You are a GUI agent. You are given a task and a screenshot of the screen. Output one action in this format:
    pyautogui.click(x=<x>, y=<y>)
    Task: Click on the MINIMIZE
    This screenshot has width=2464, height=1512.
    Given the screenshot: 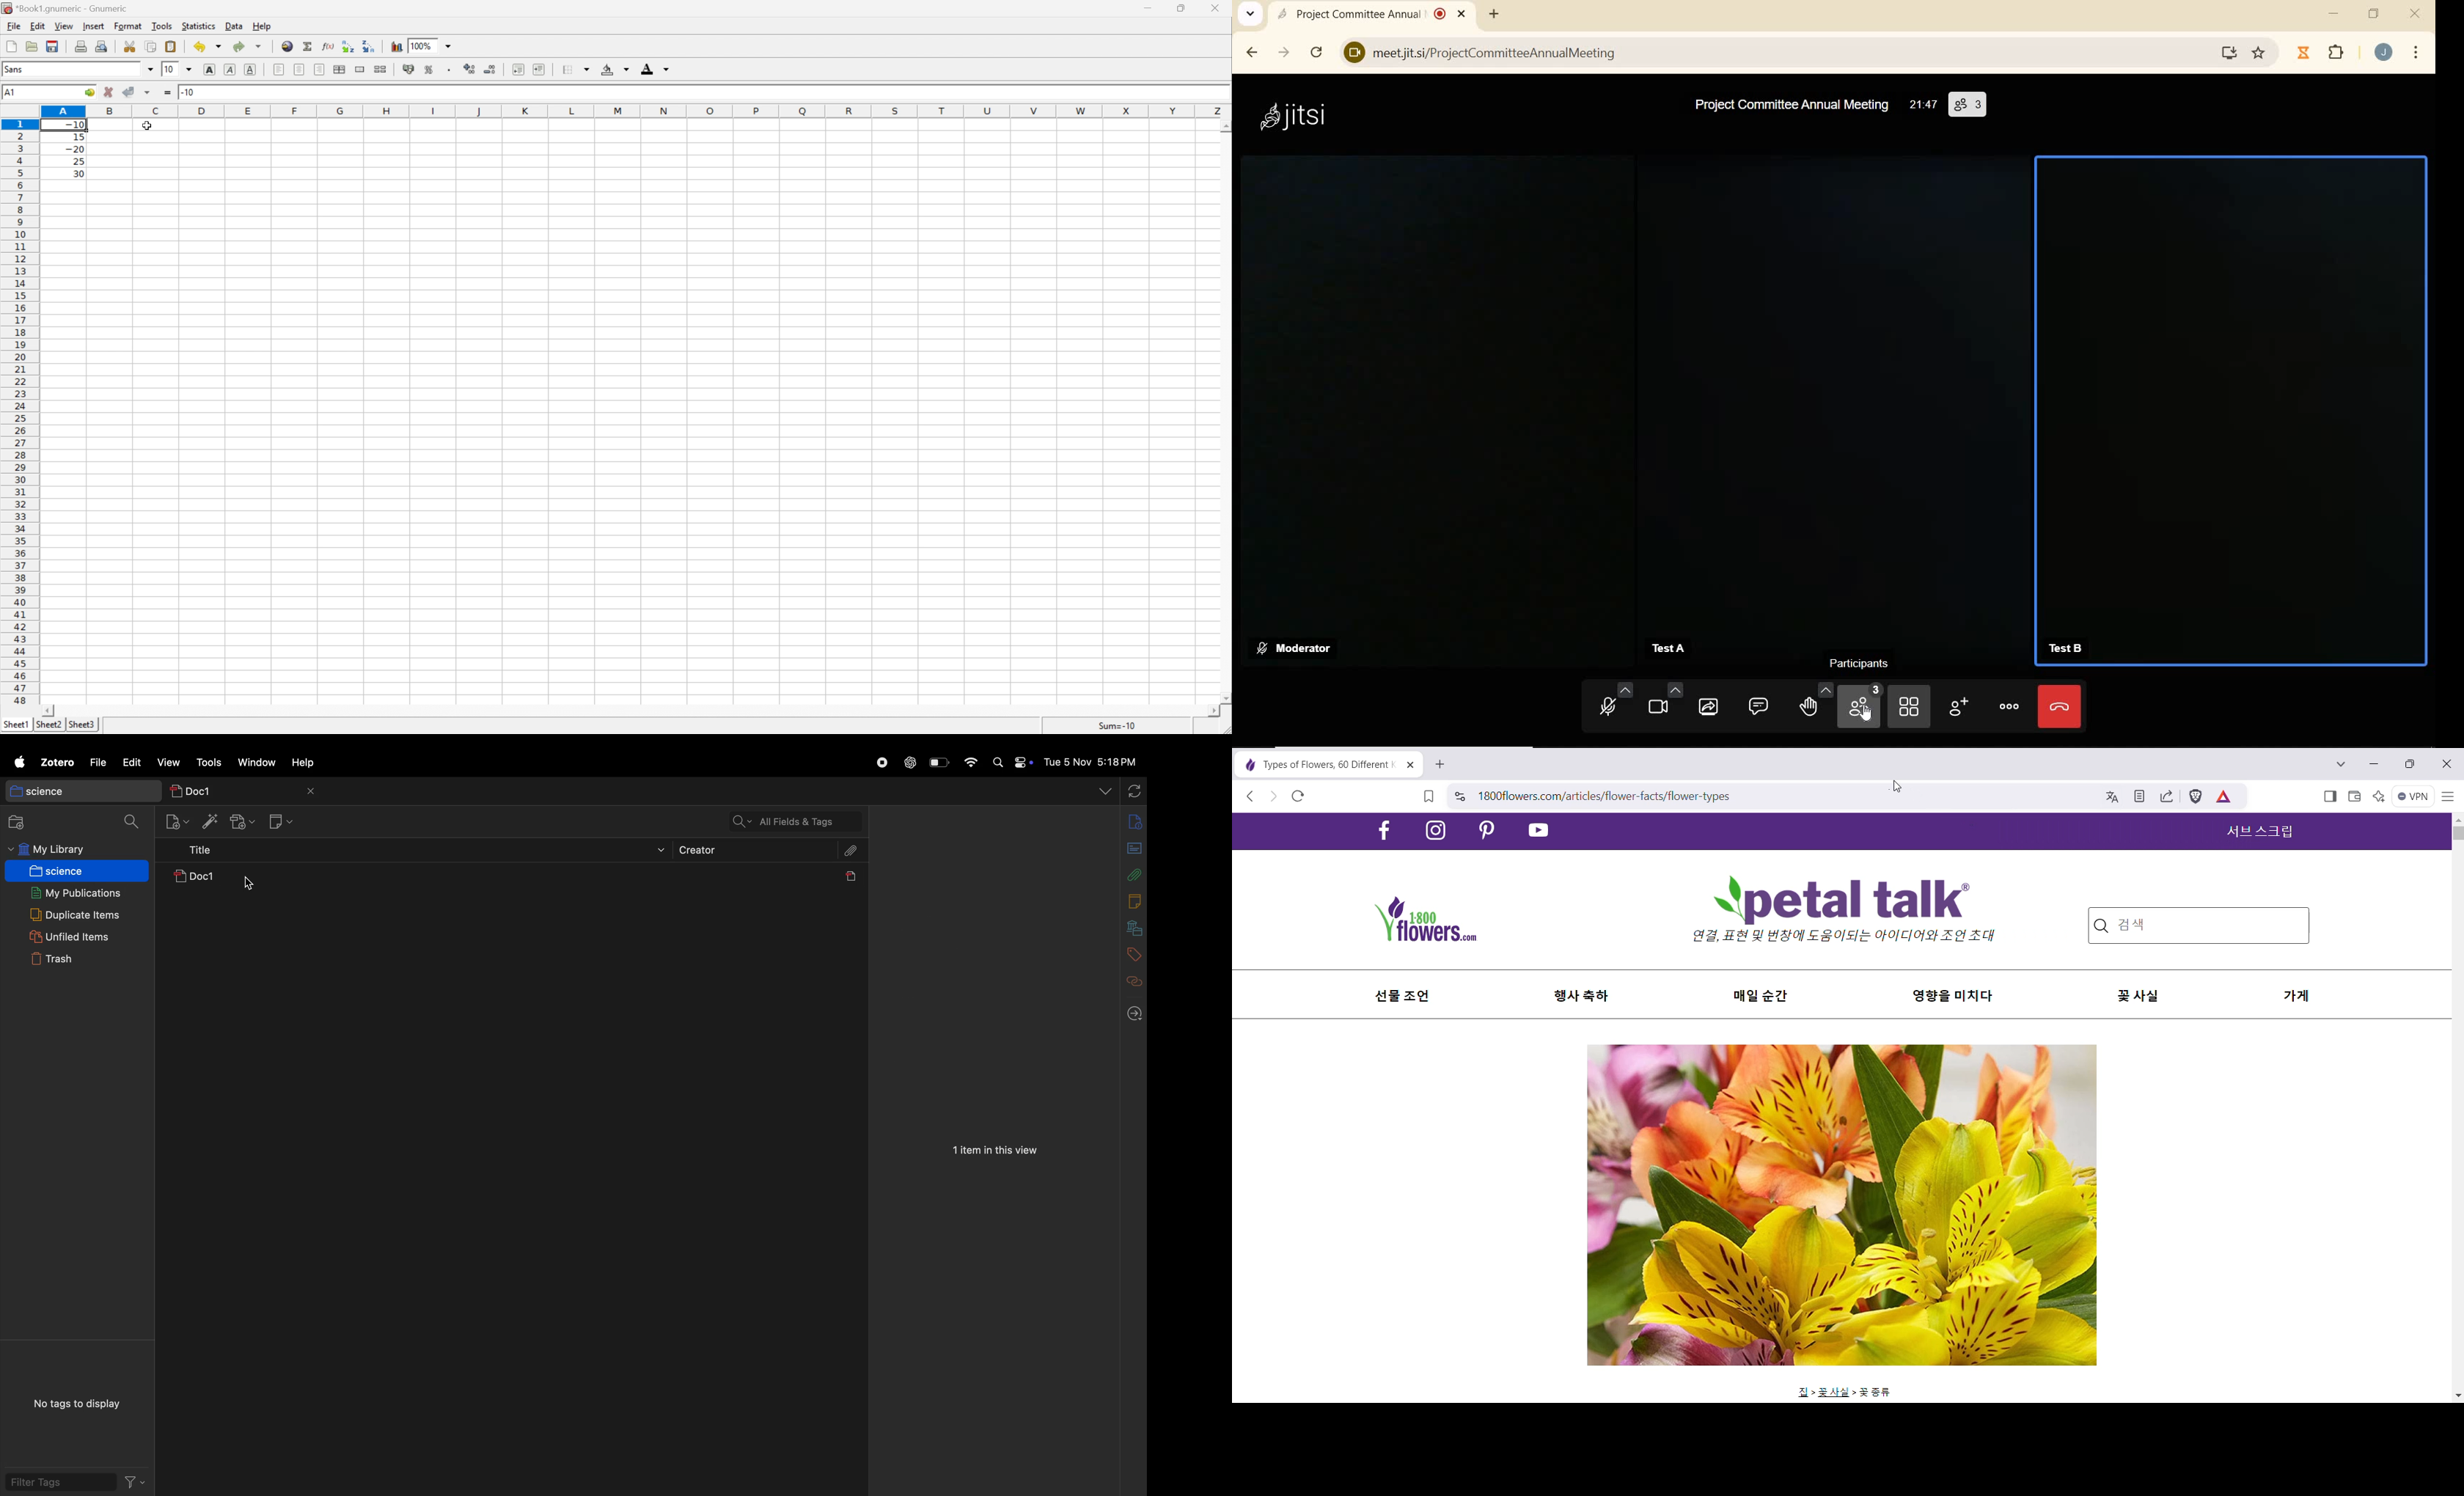 What is the action you would take?
    pyautogui.click(x=2334, y=14)
    